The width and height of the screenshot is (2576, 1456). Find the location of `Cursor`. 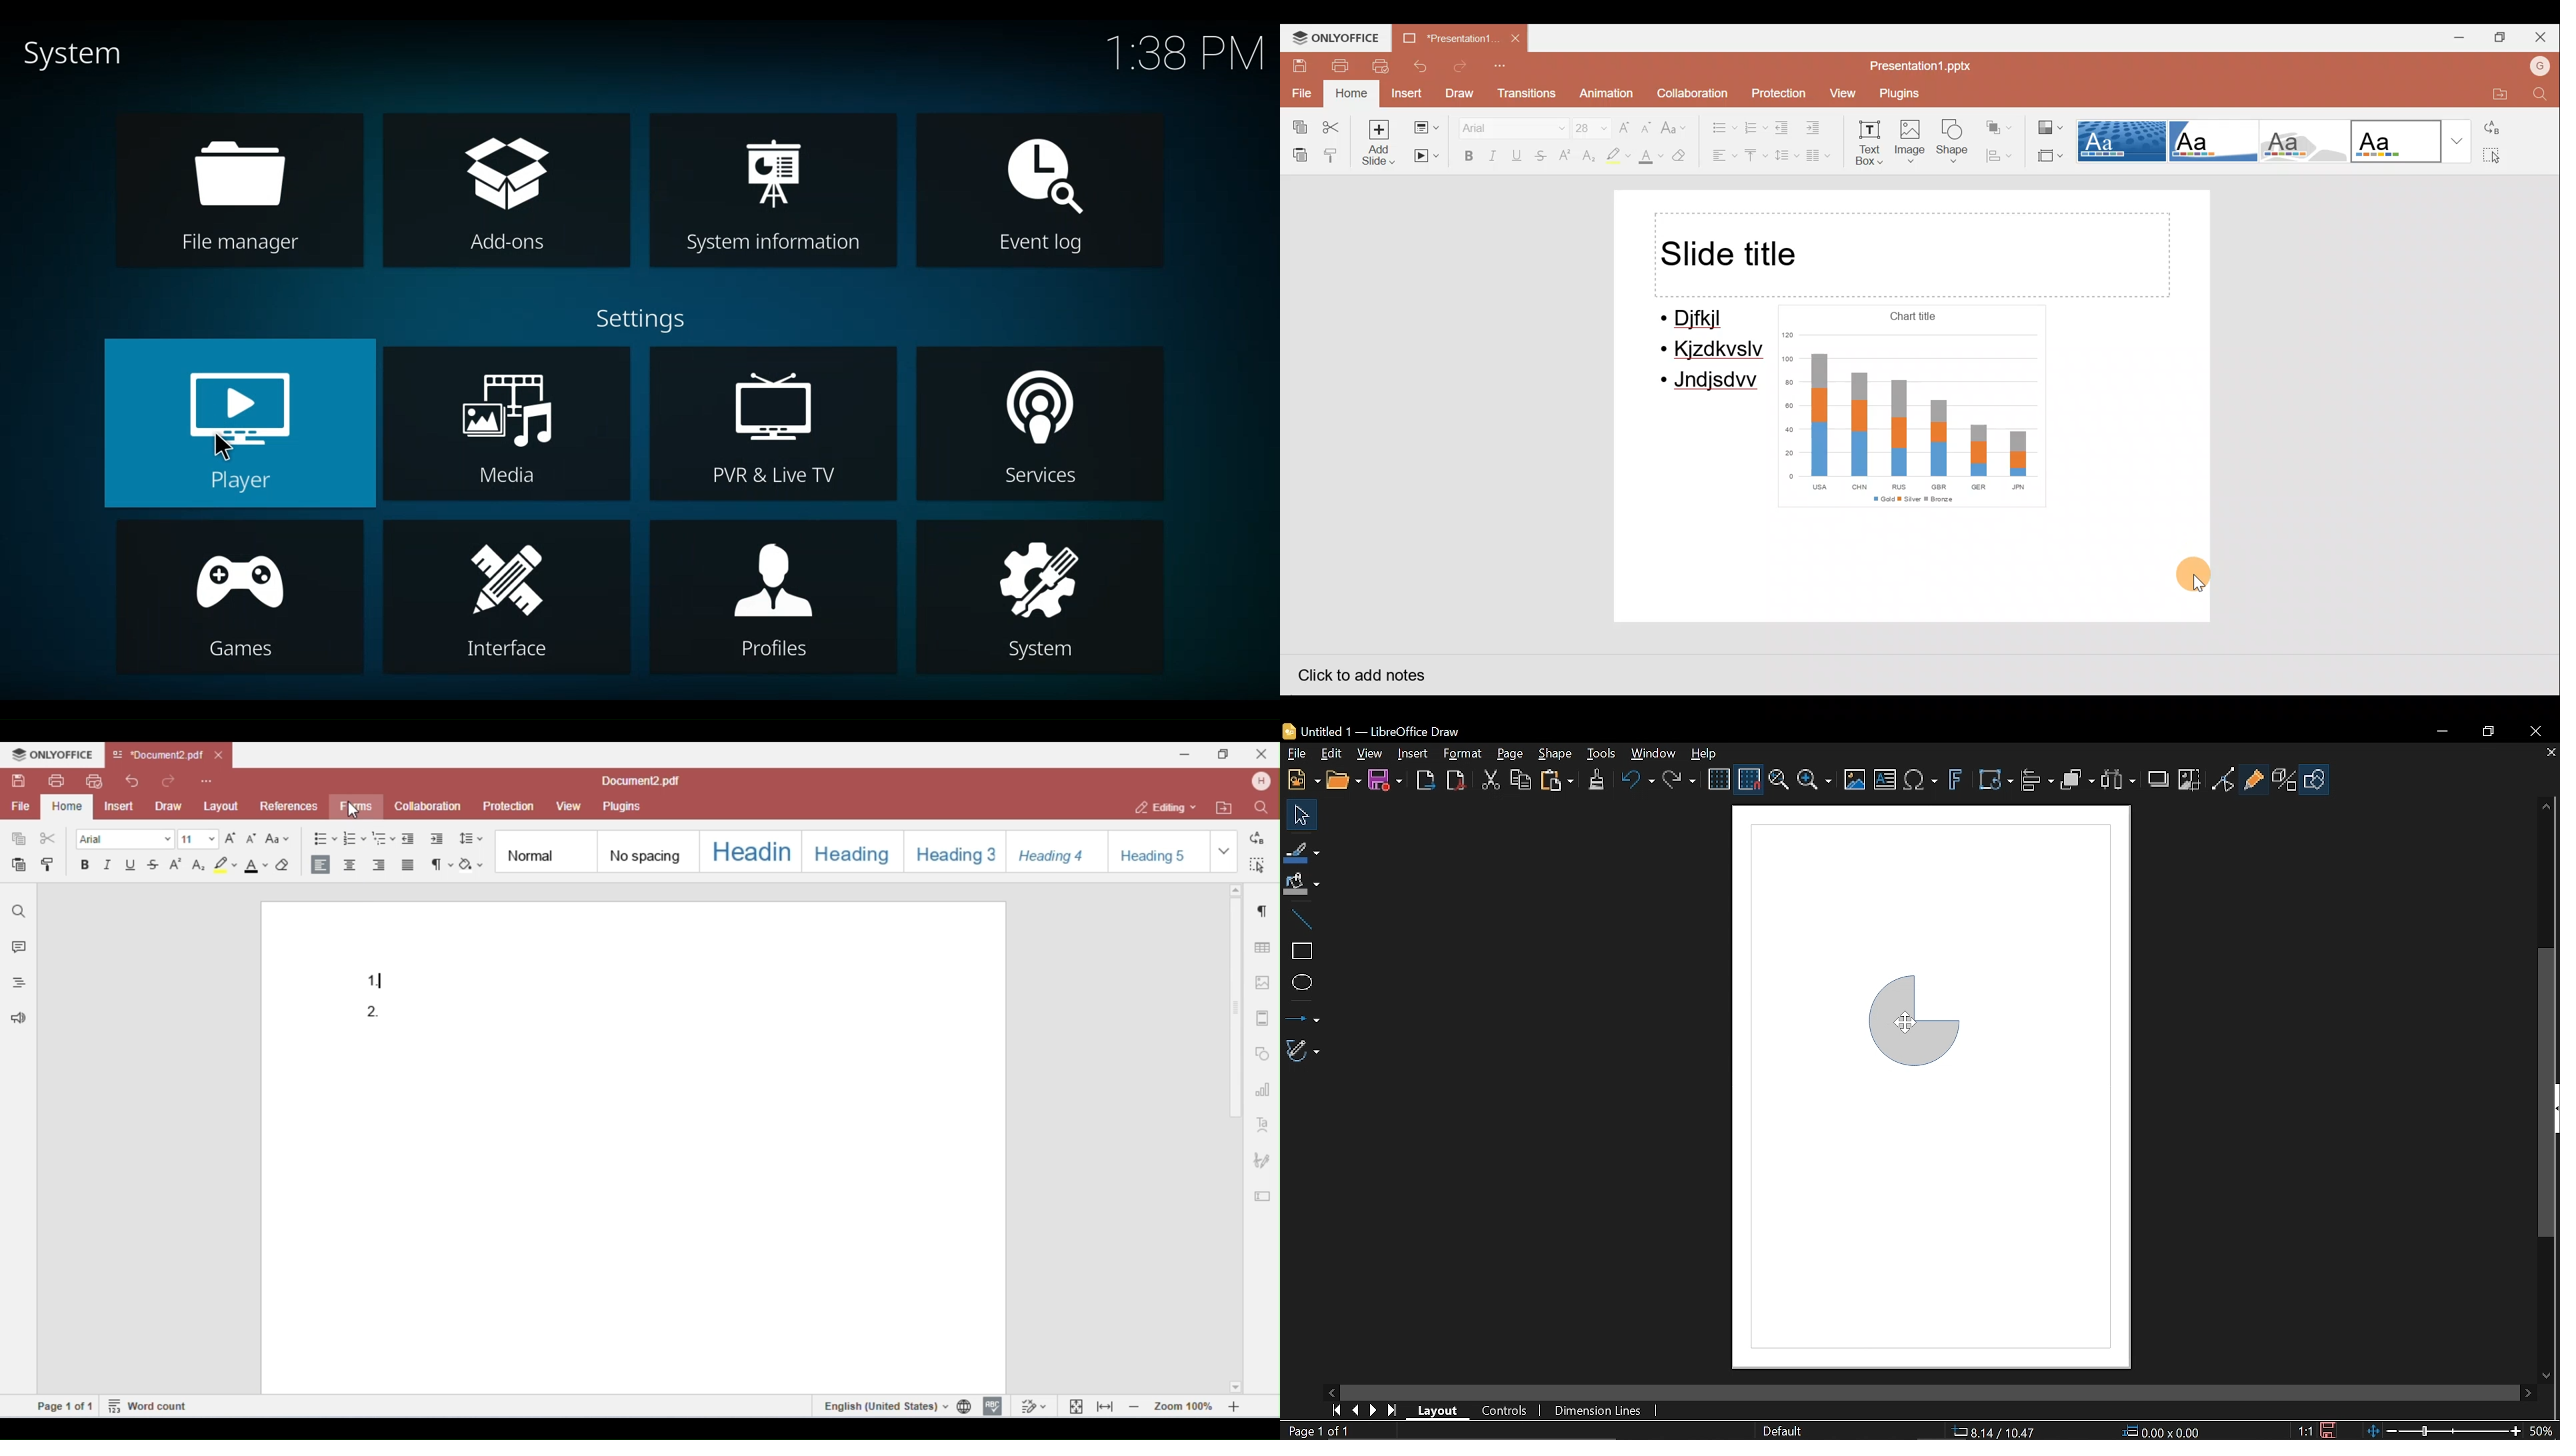

Cursor is located at coordinates (223, 449).